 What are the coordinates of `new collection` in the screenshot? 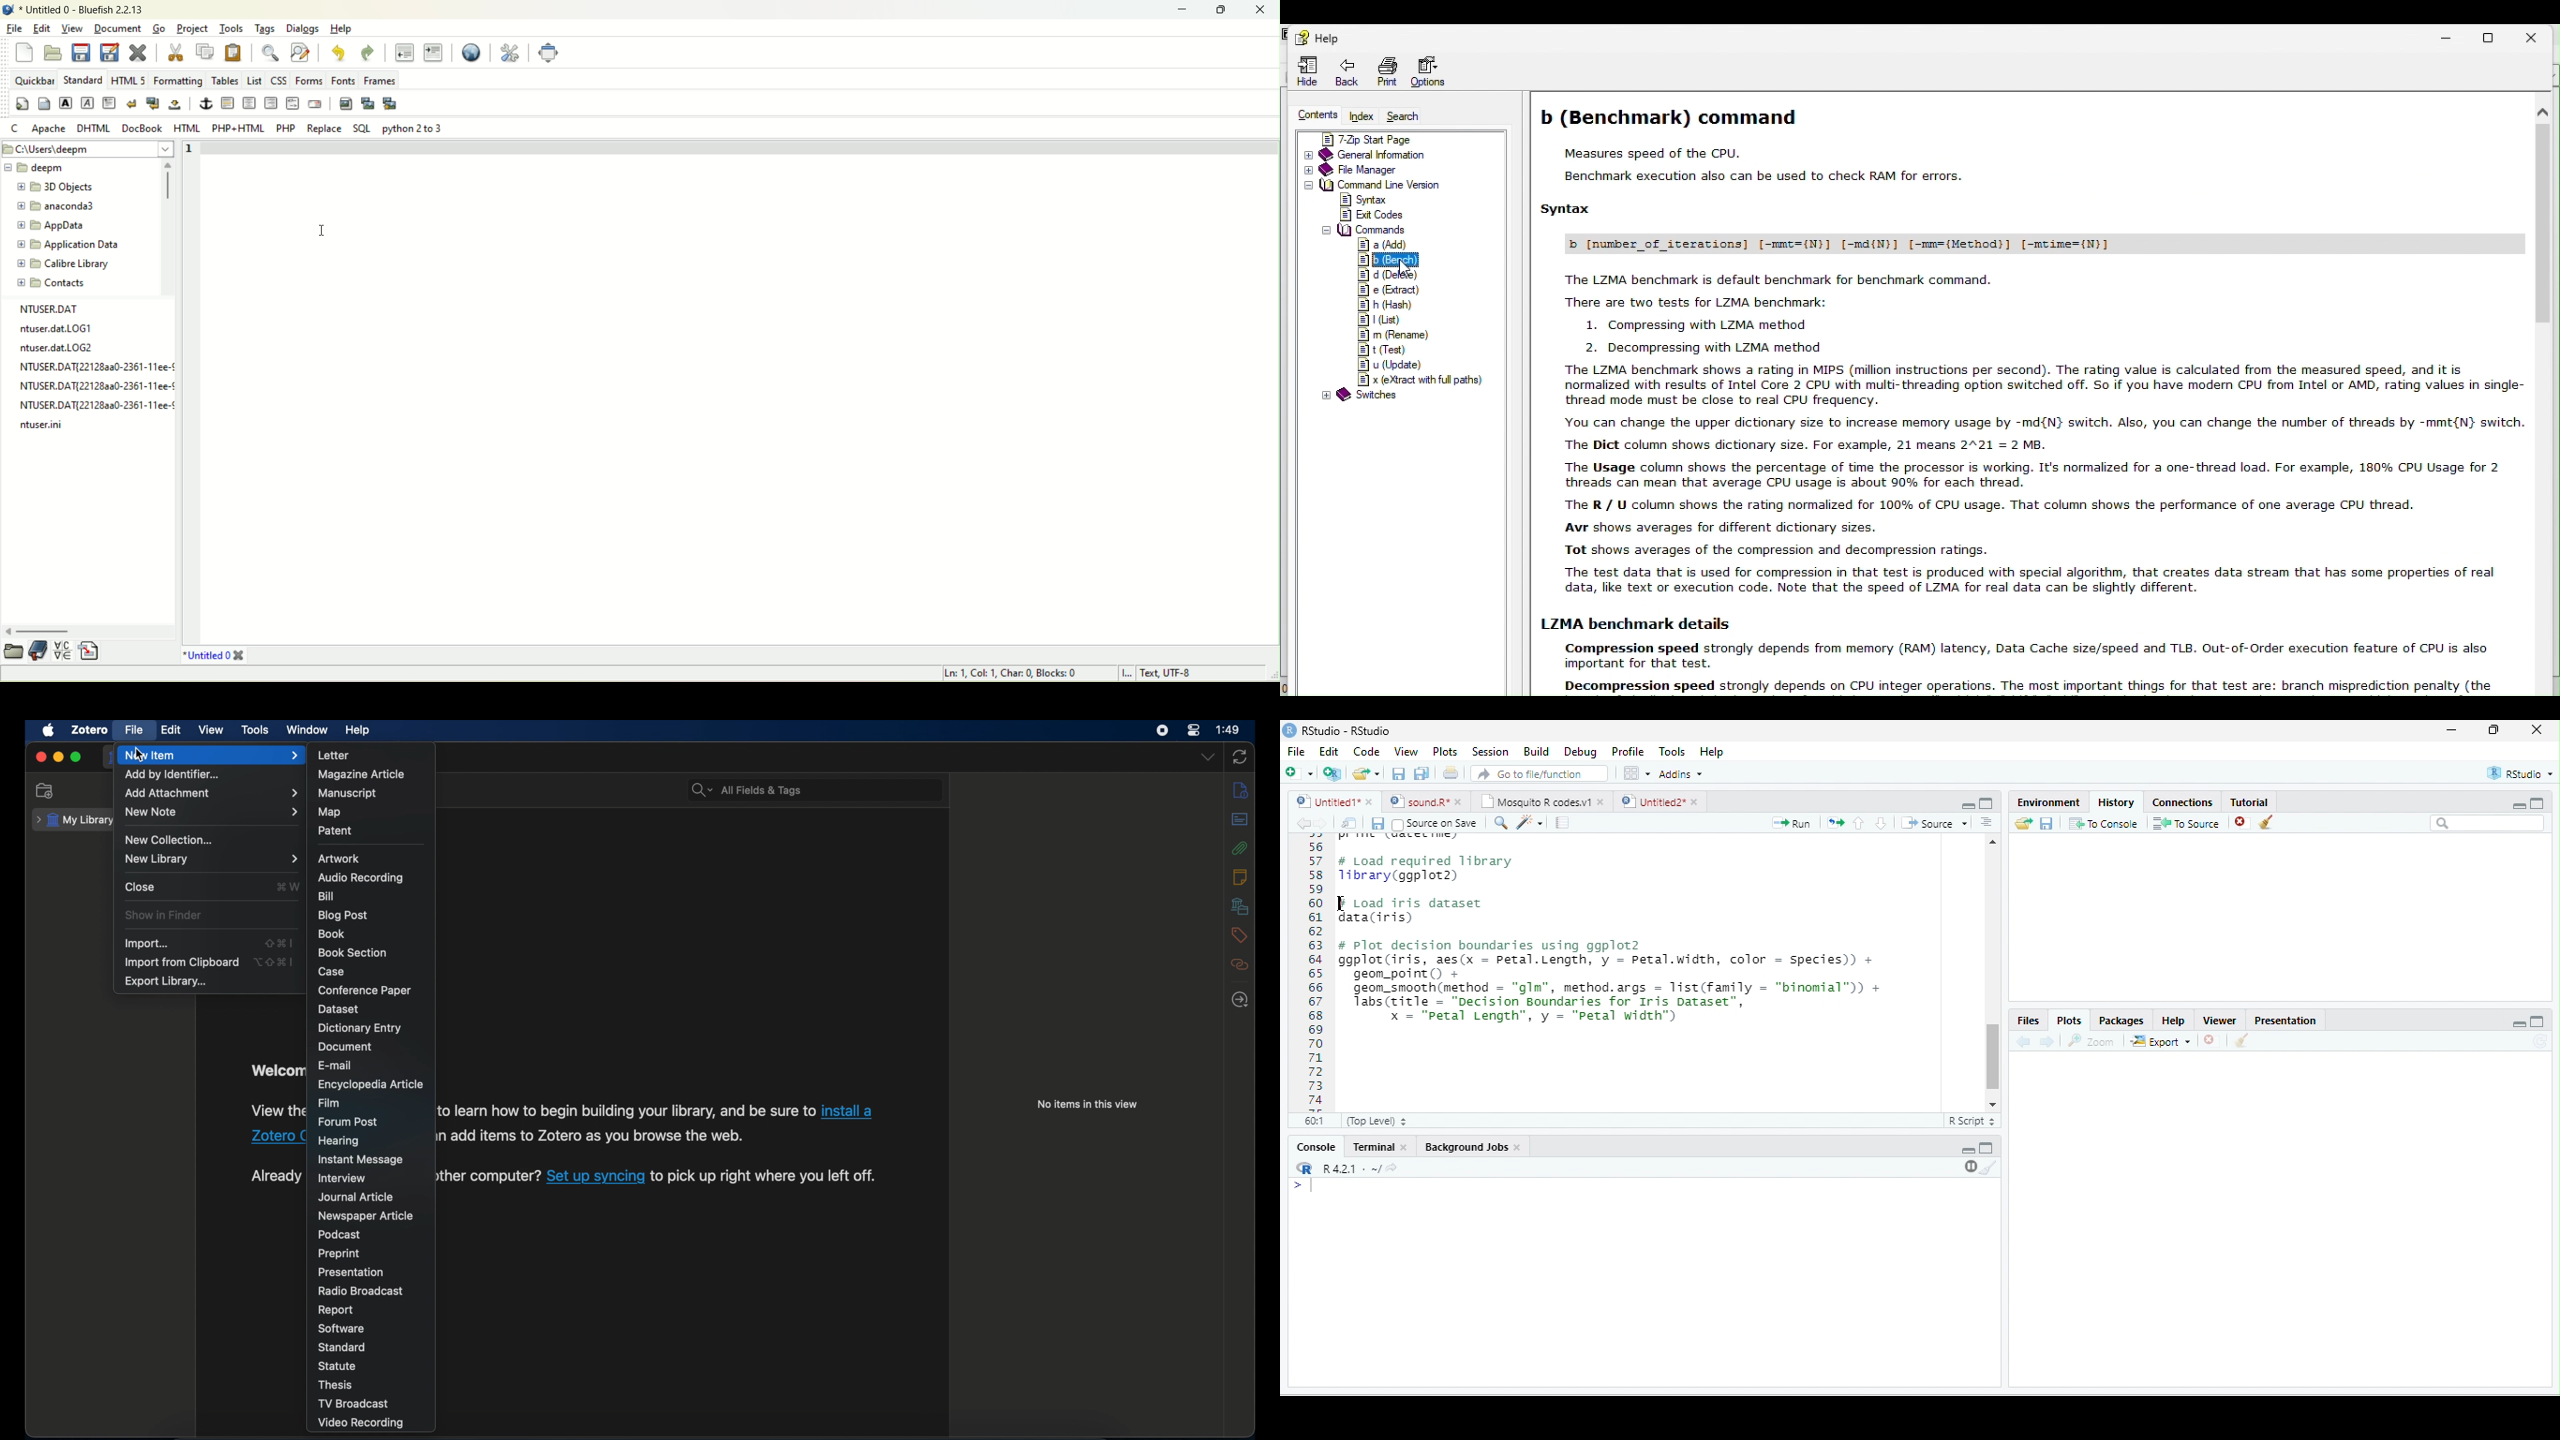 It's located at (171, 840).